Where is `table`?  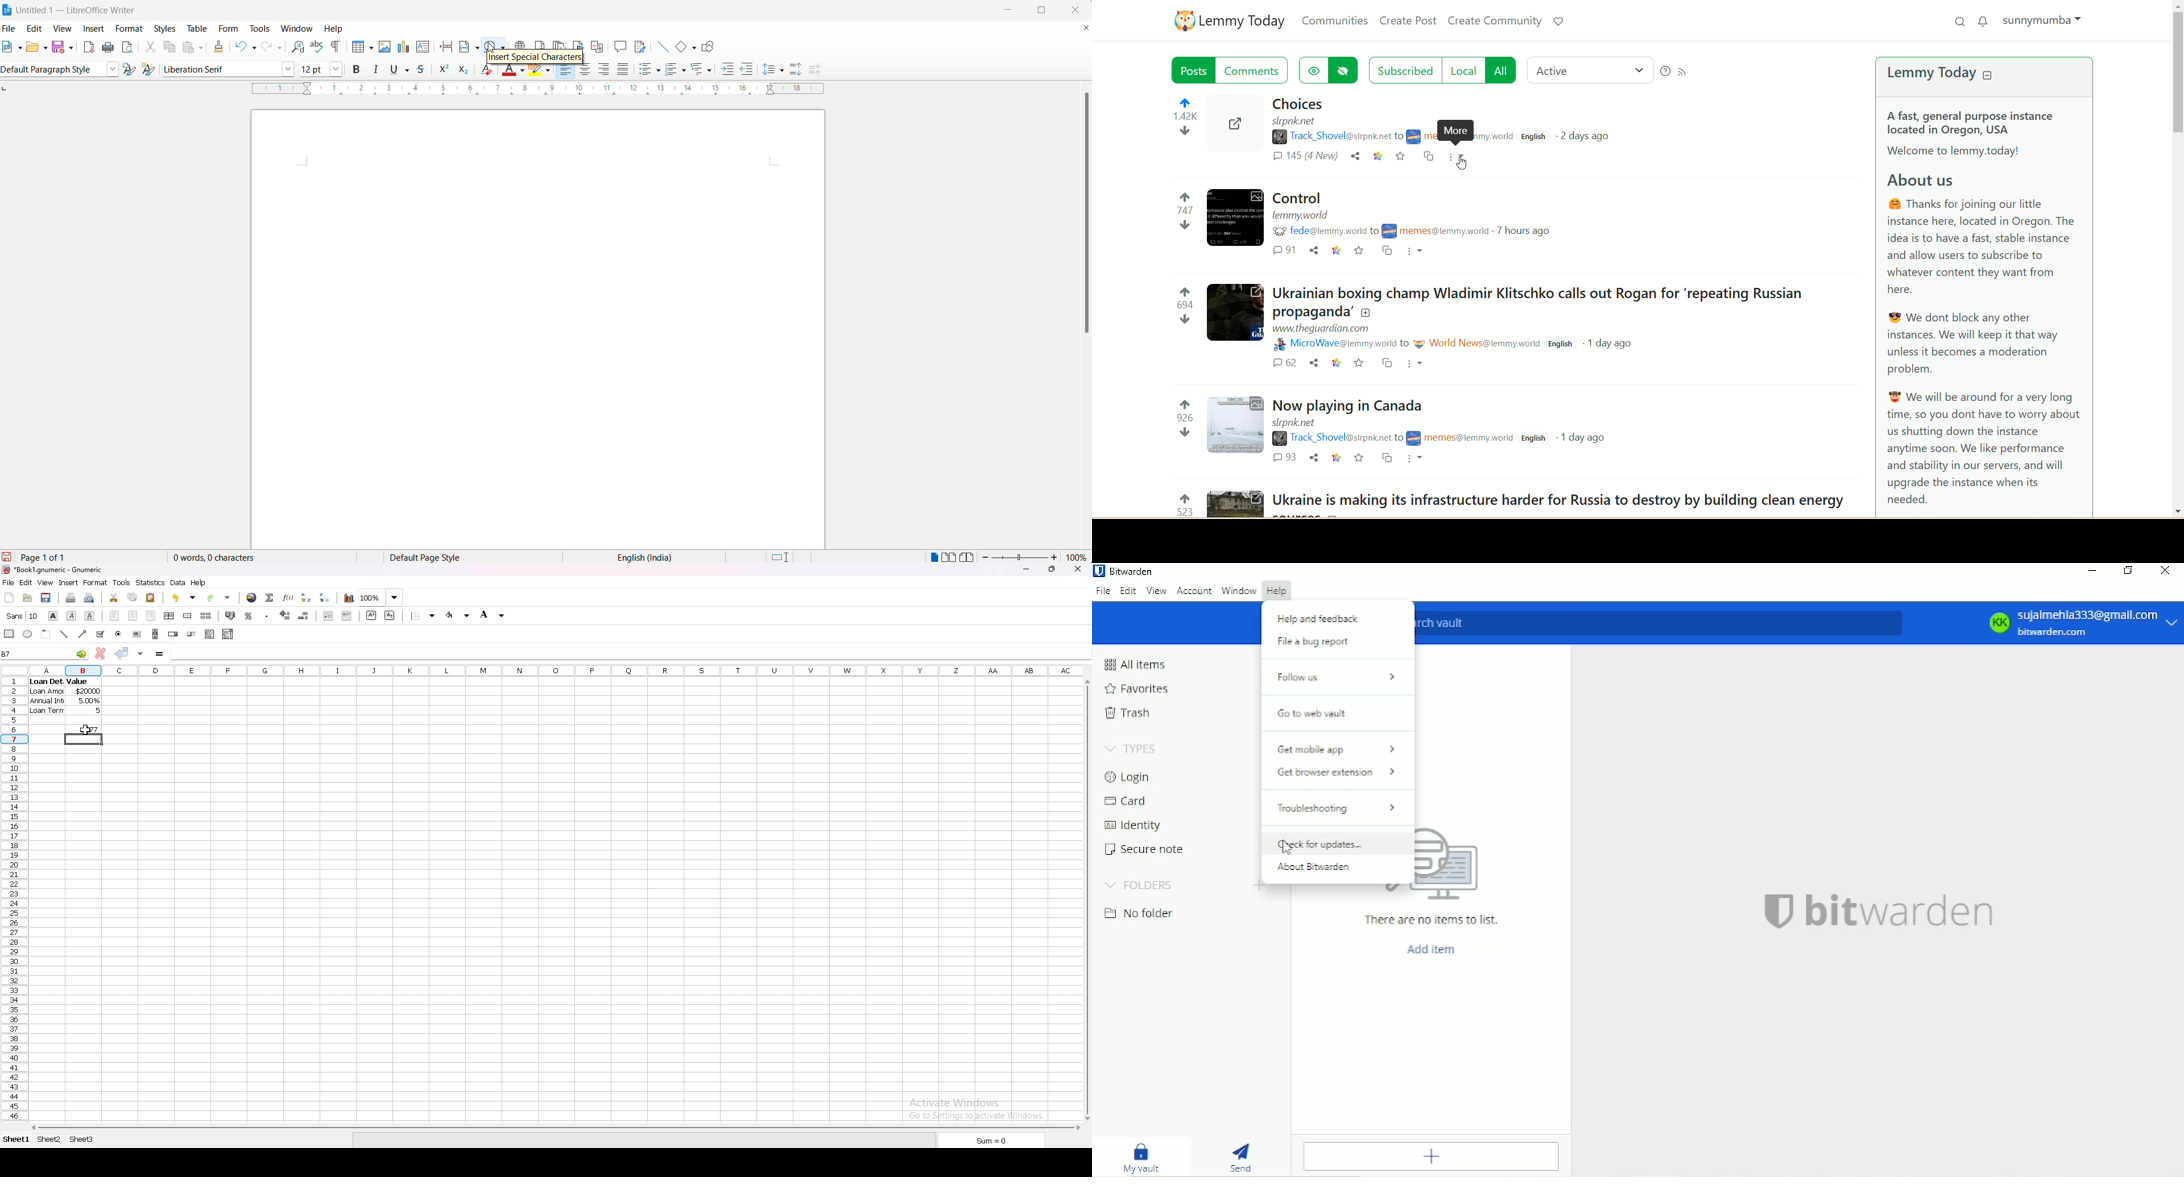 table is located at coordinates (195, 29).